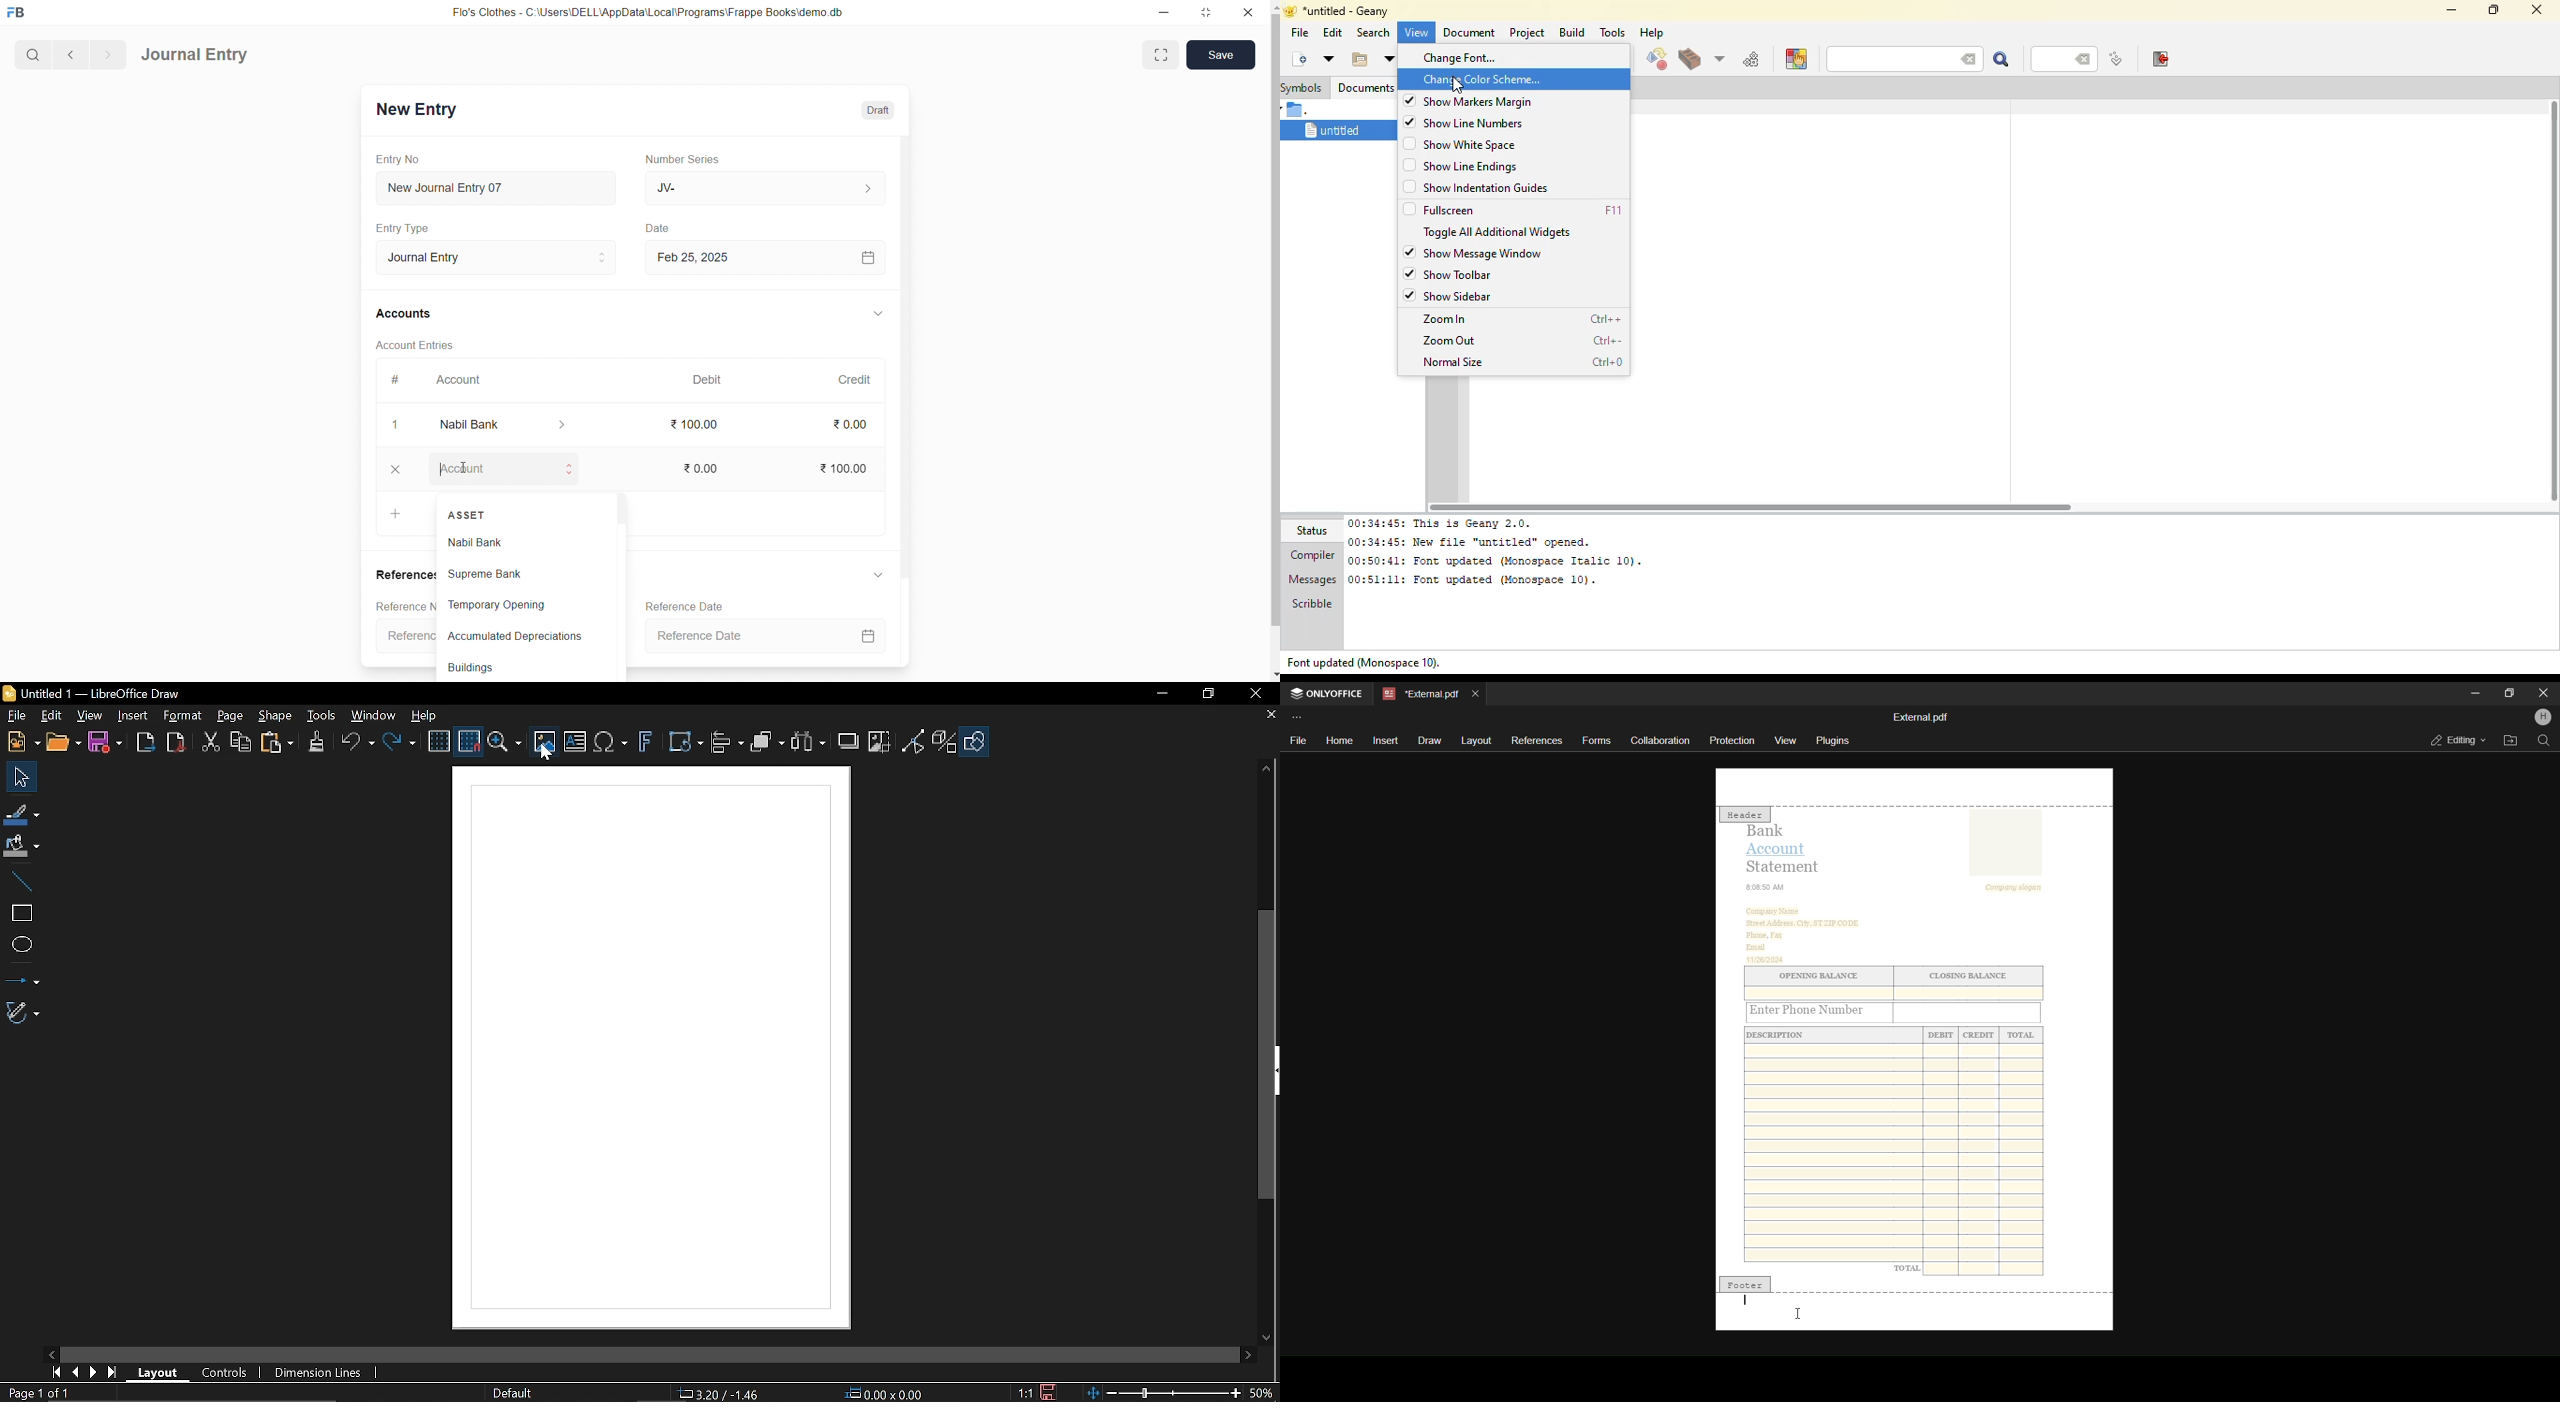 The image size is (2576, 1428). I want to click on Date, so click(665, 228).